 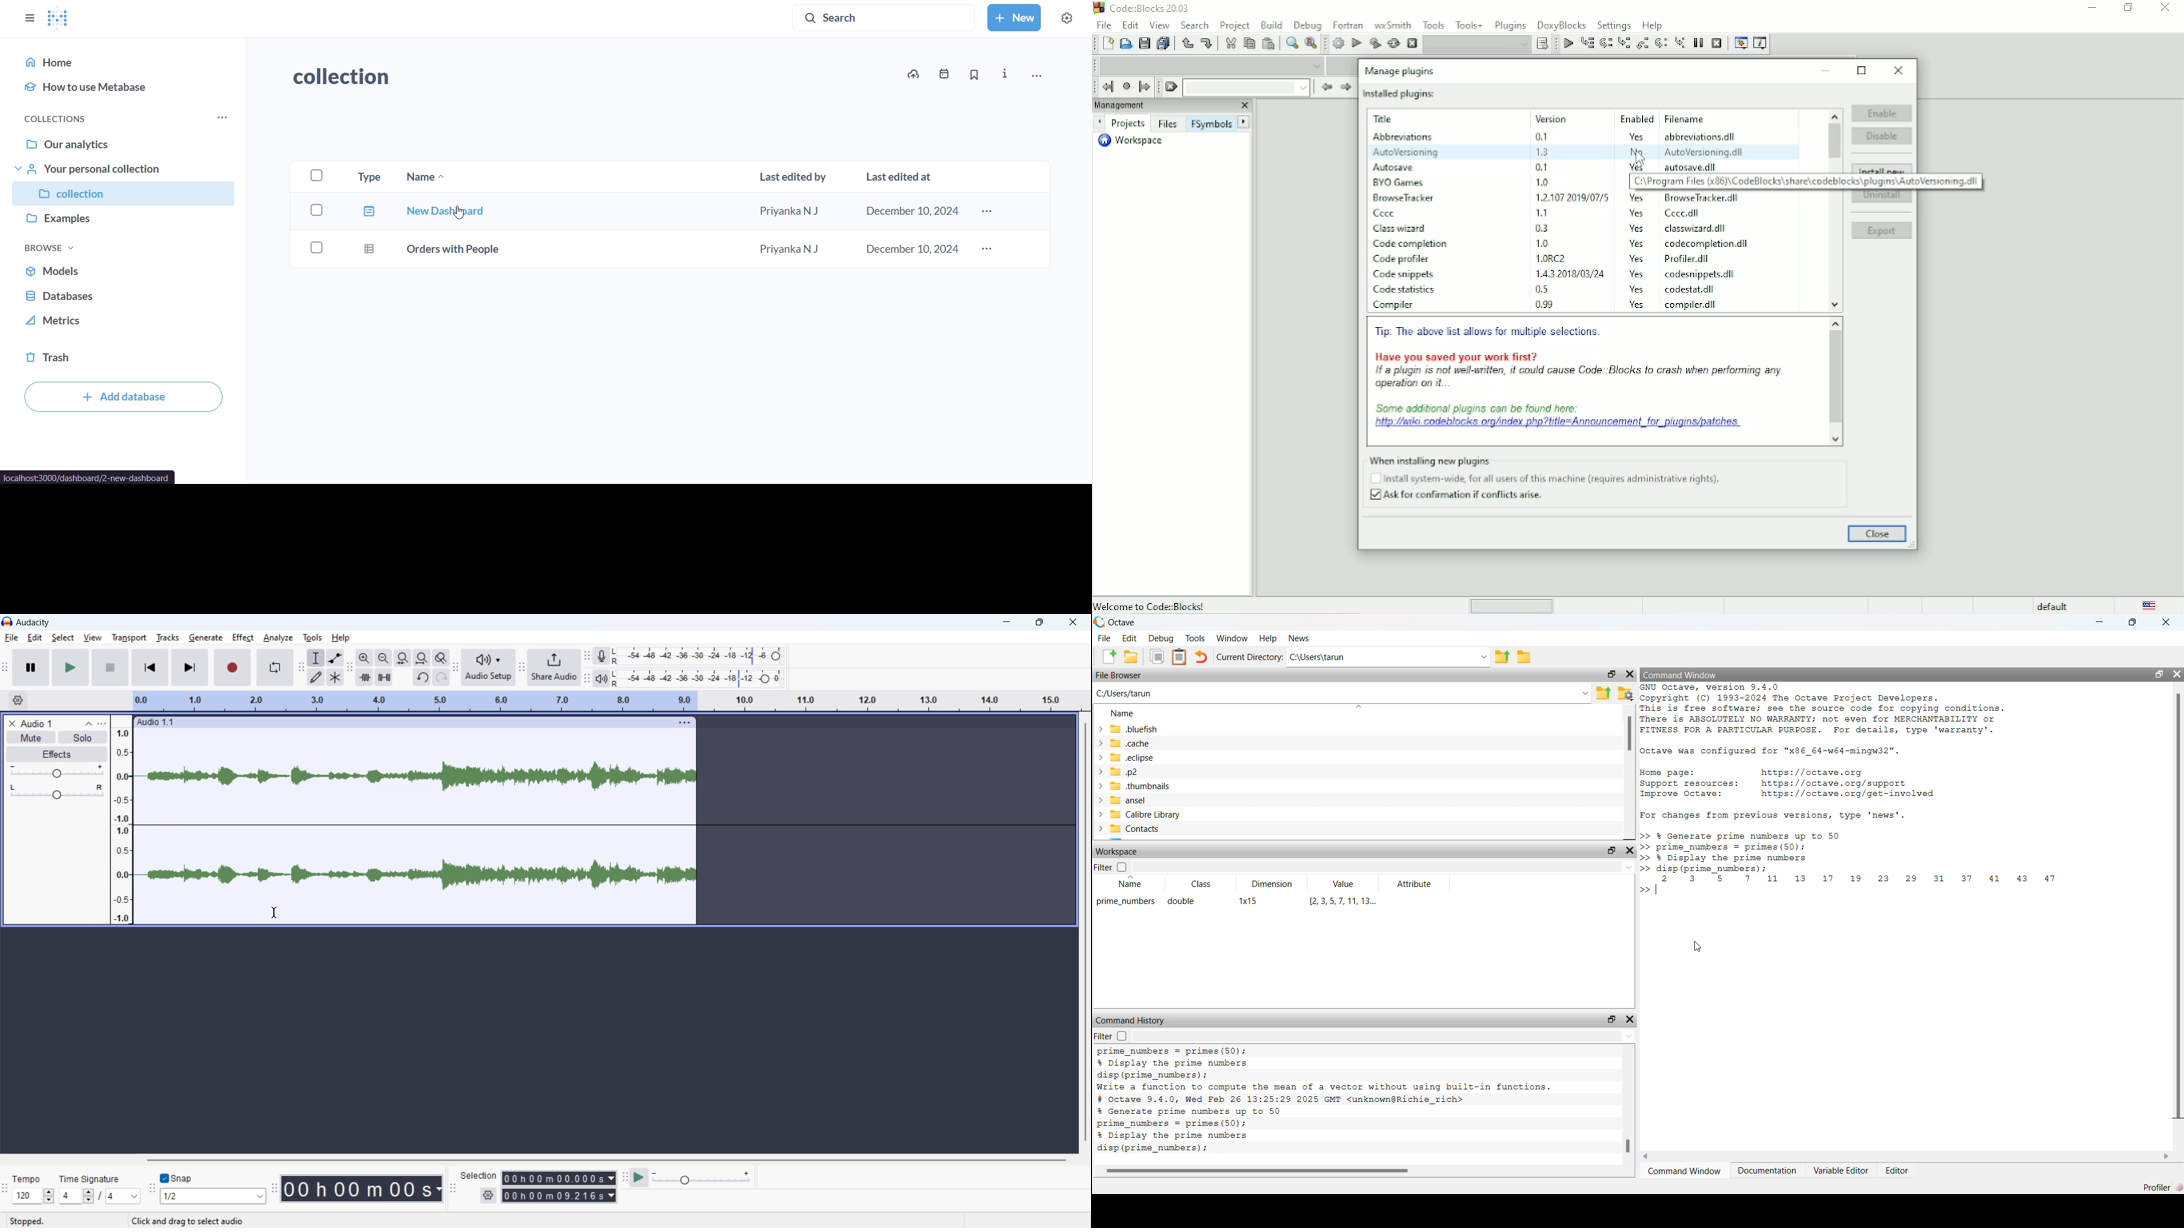 What do you see at coordinates (83, 737) in the screenshot?
I see `solo` at bounding box center [83, 737].